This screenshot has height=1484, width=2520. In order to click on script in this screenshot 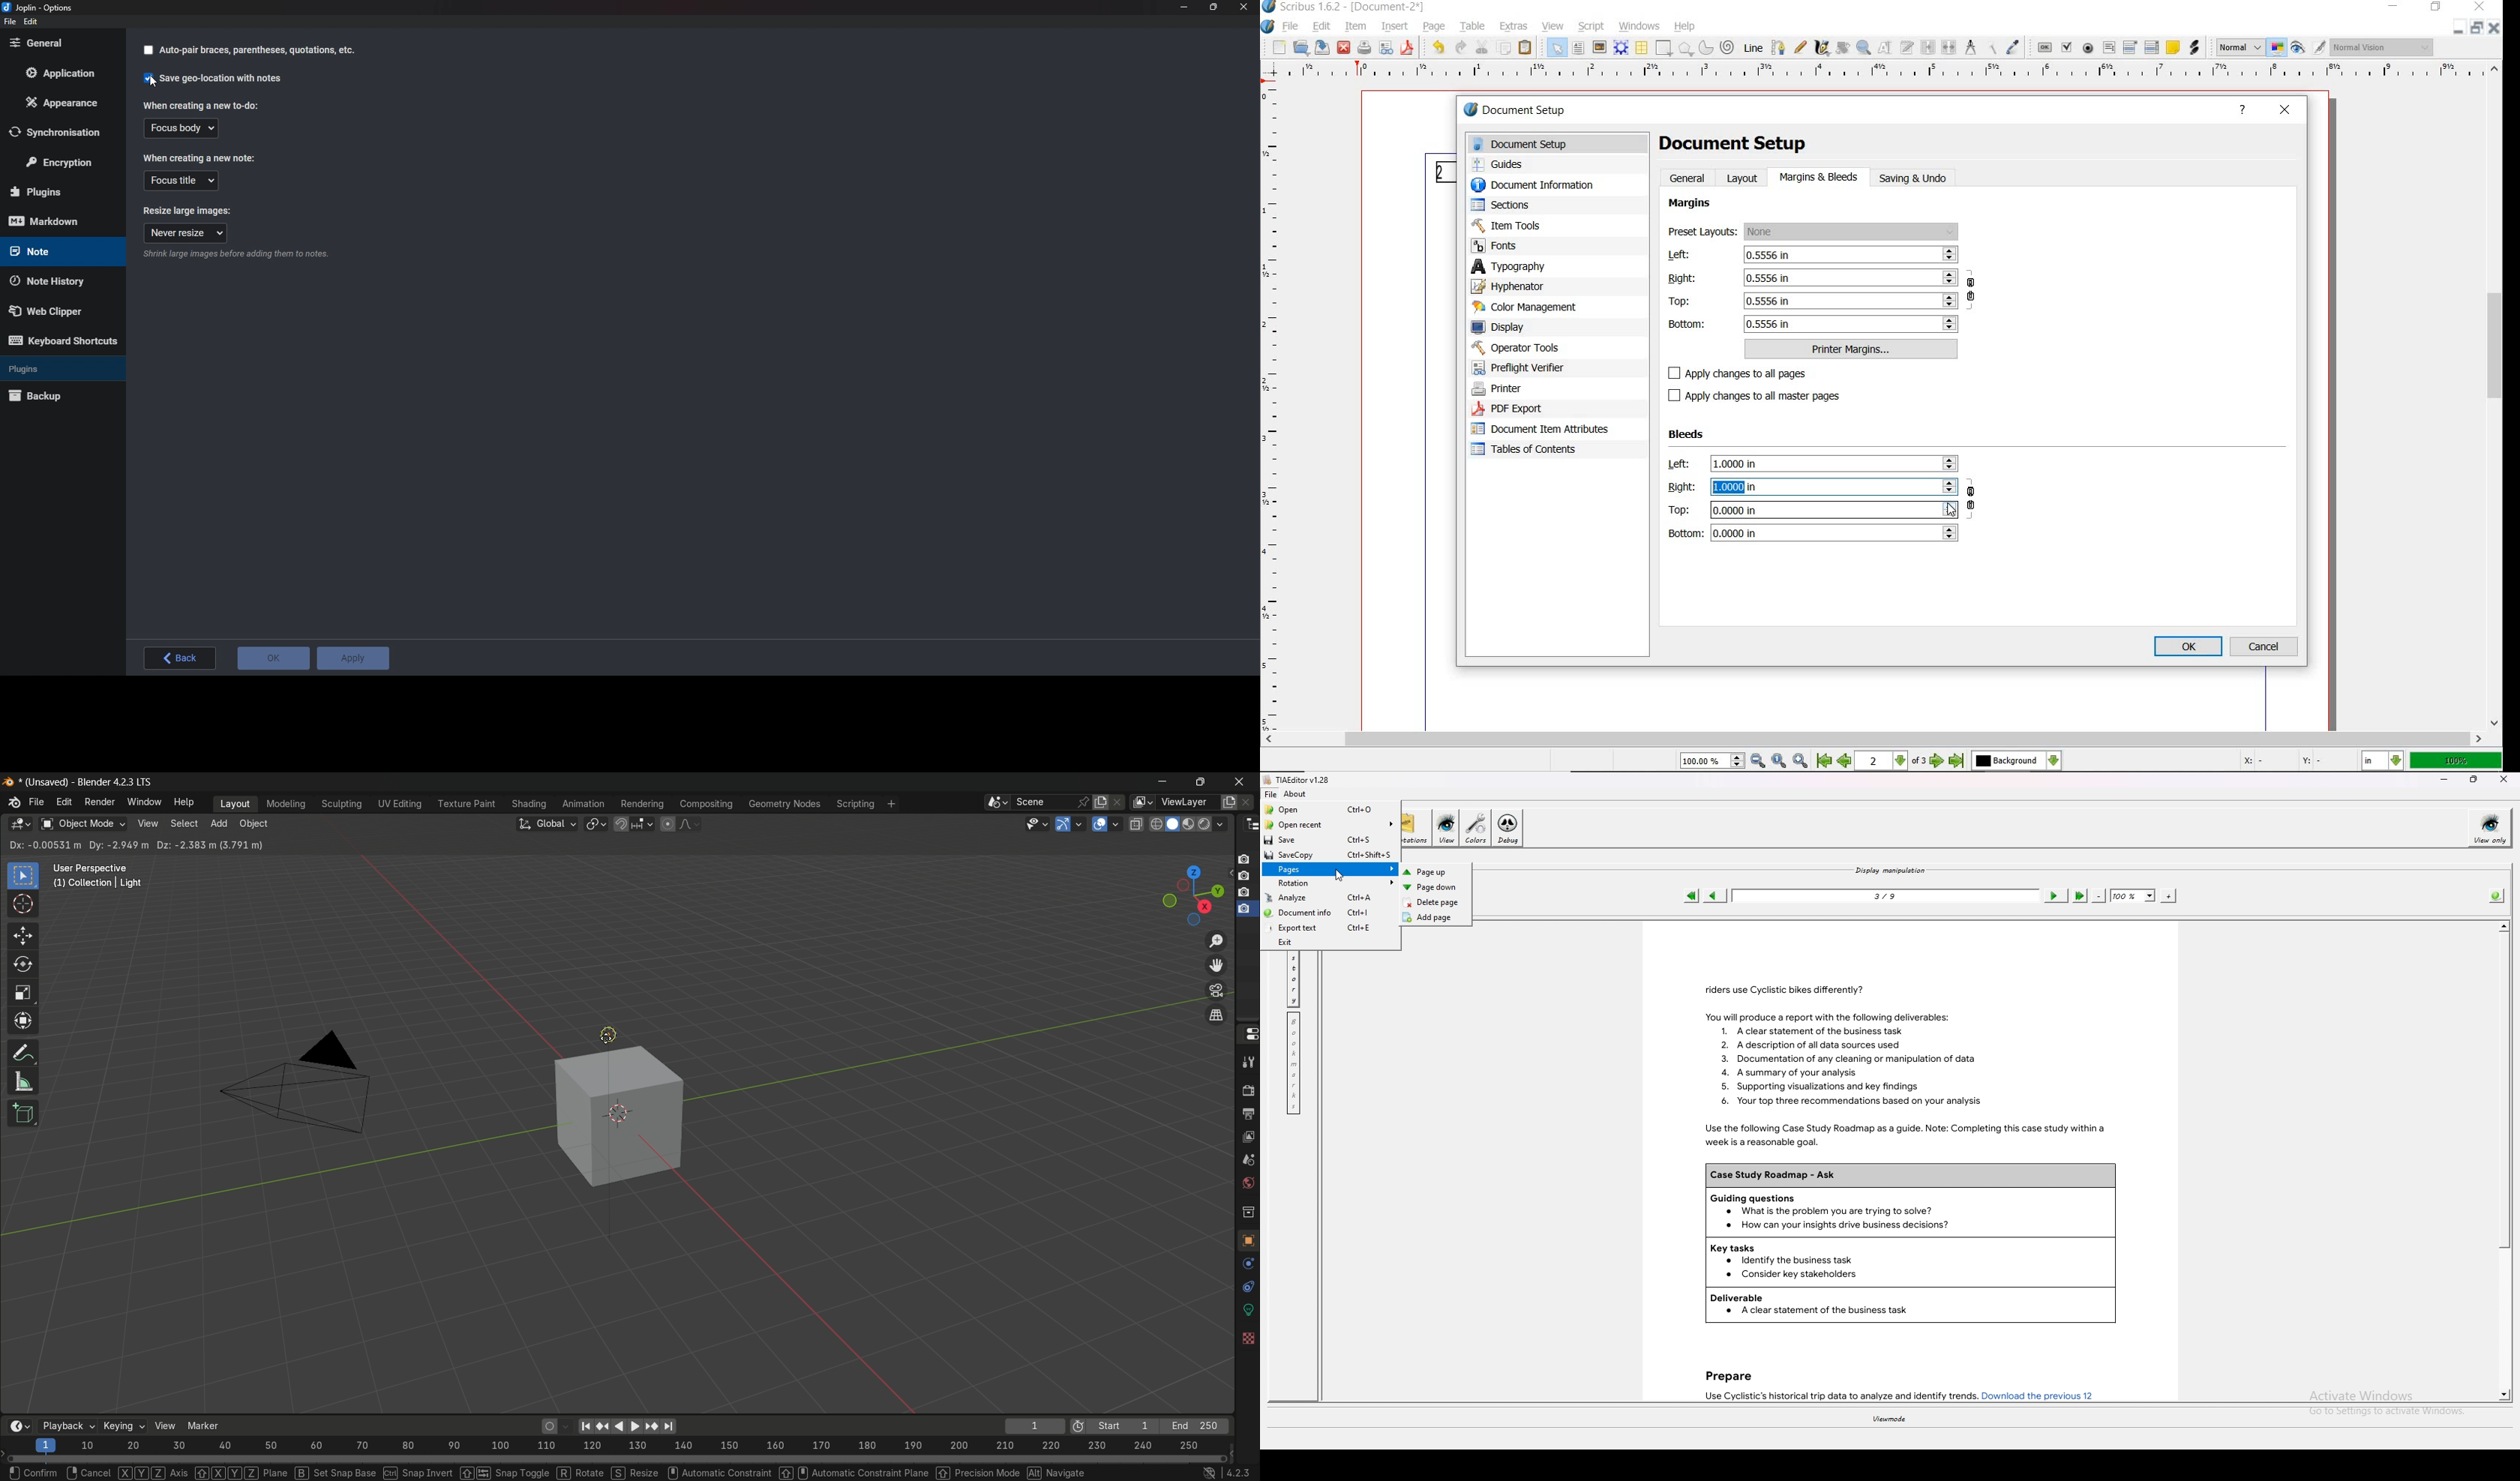, I will do `click(1593, 26)`.